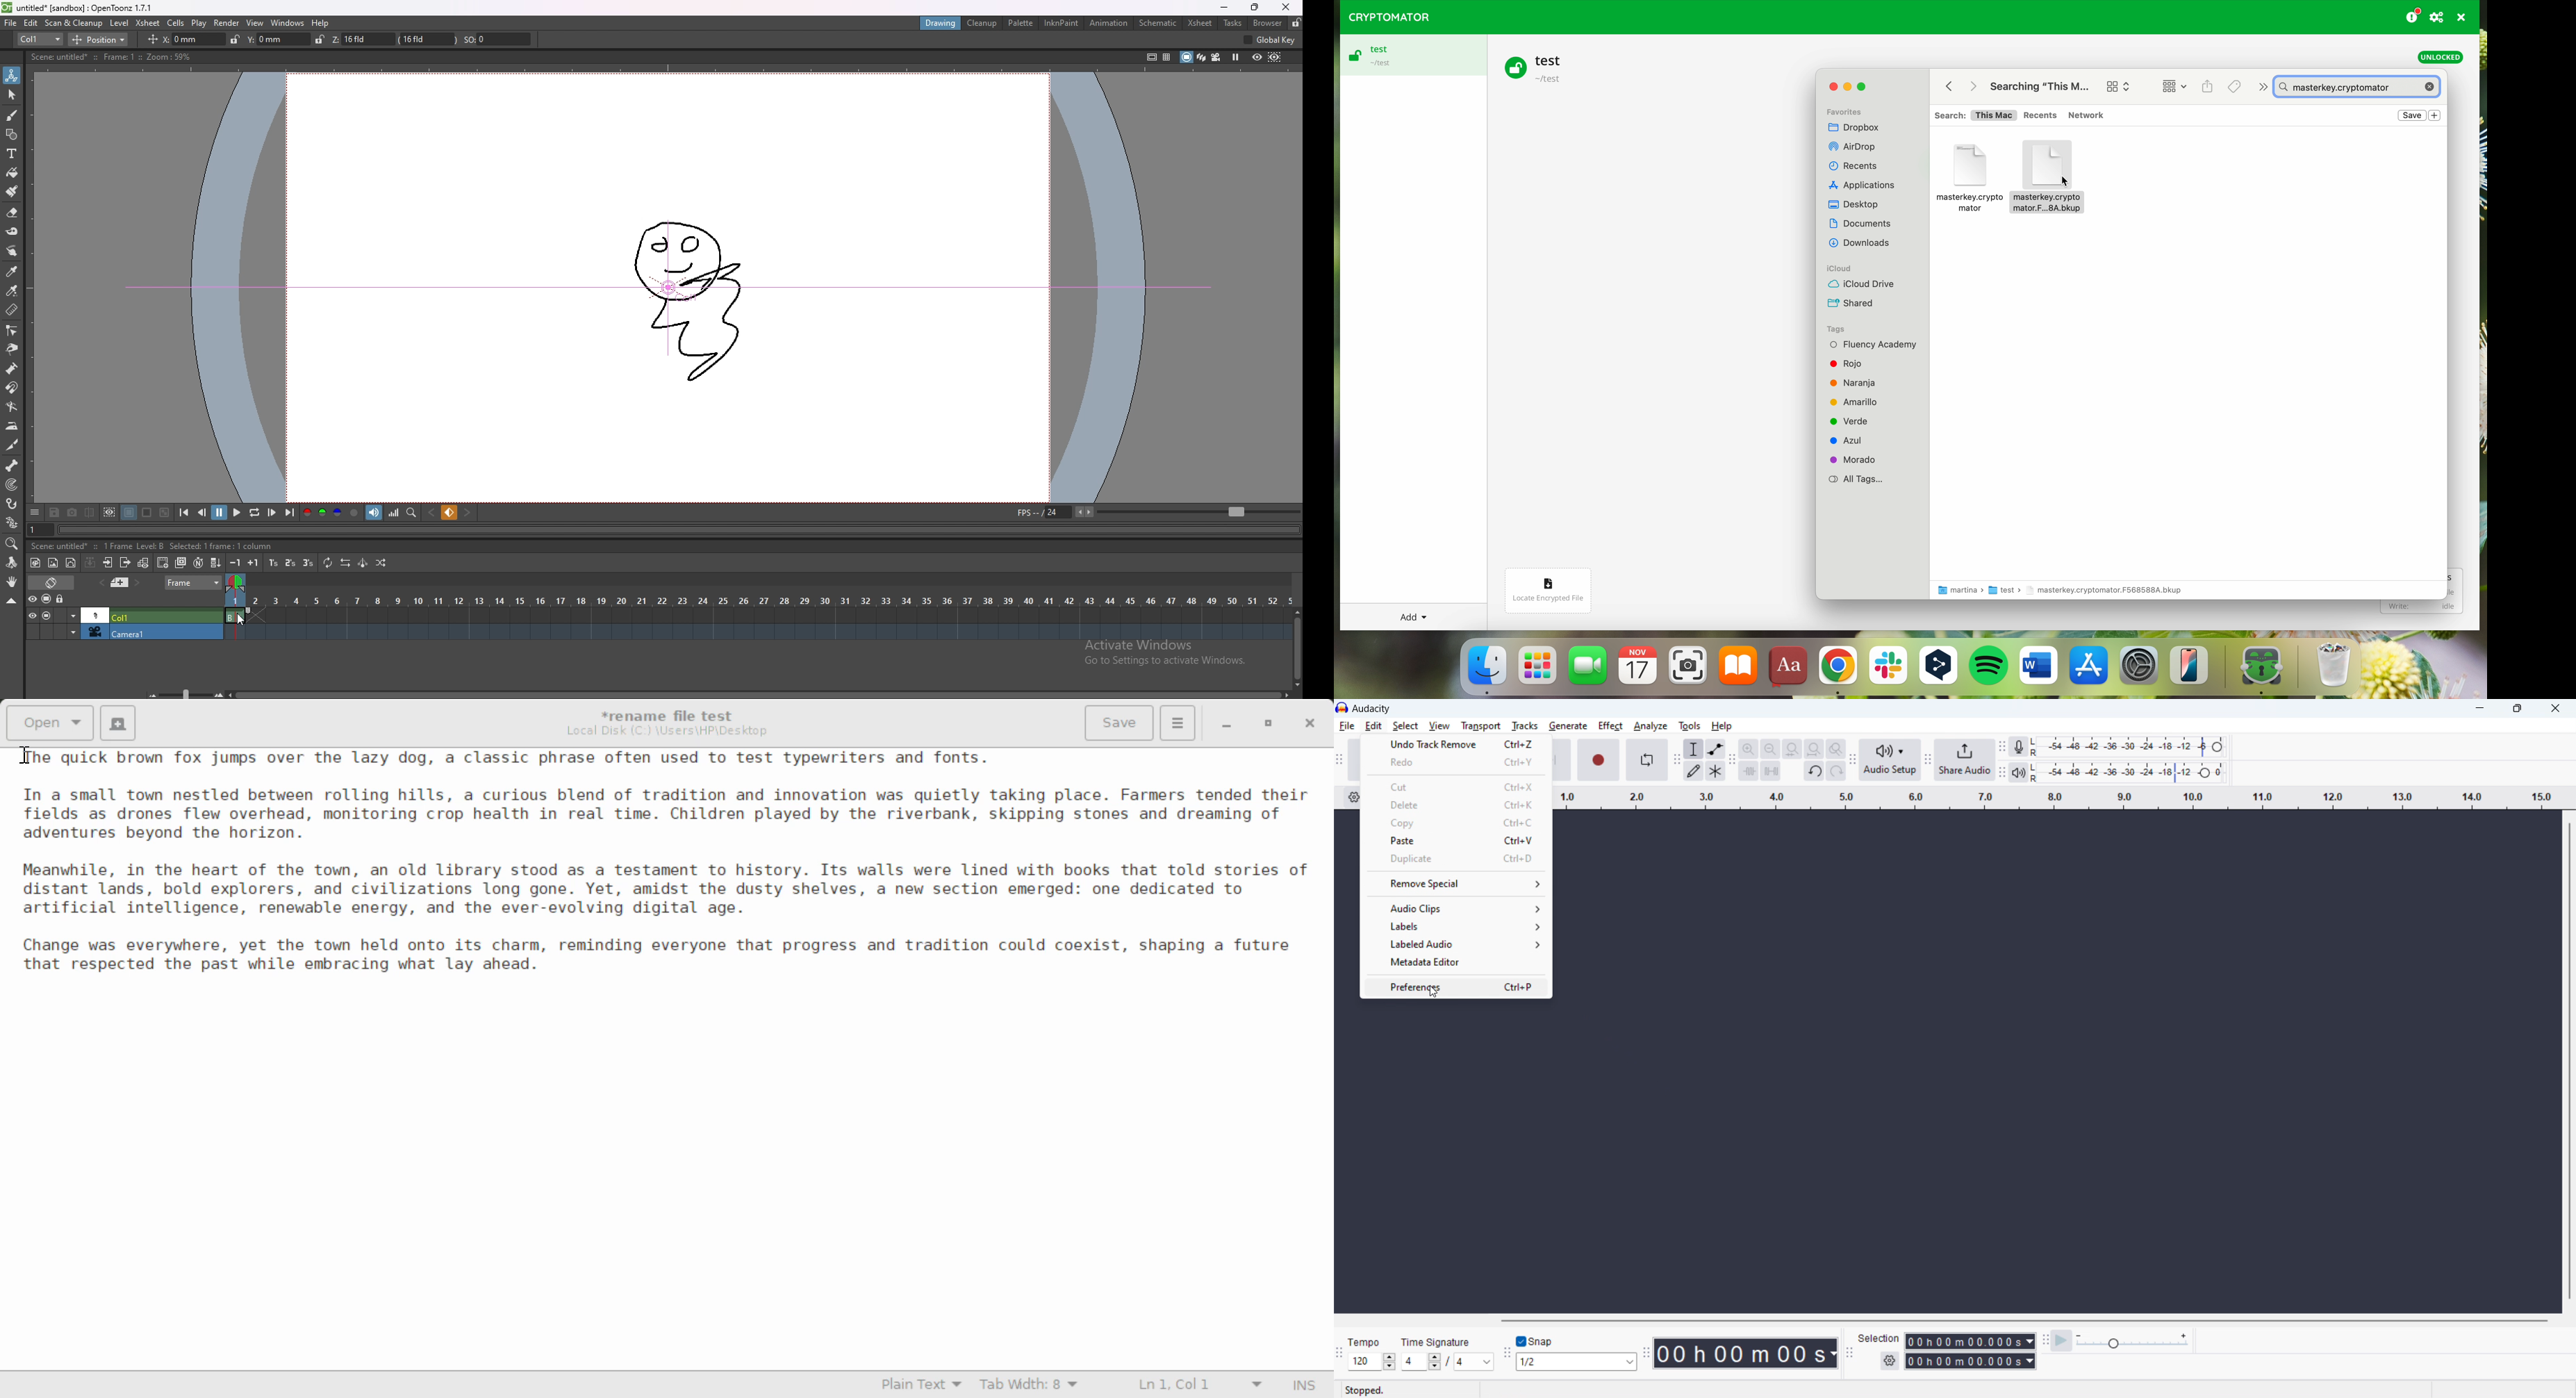 The width and height of the screenshot is (2576, 1400). I want to click on fit selection to width, so click(1792, 748).